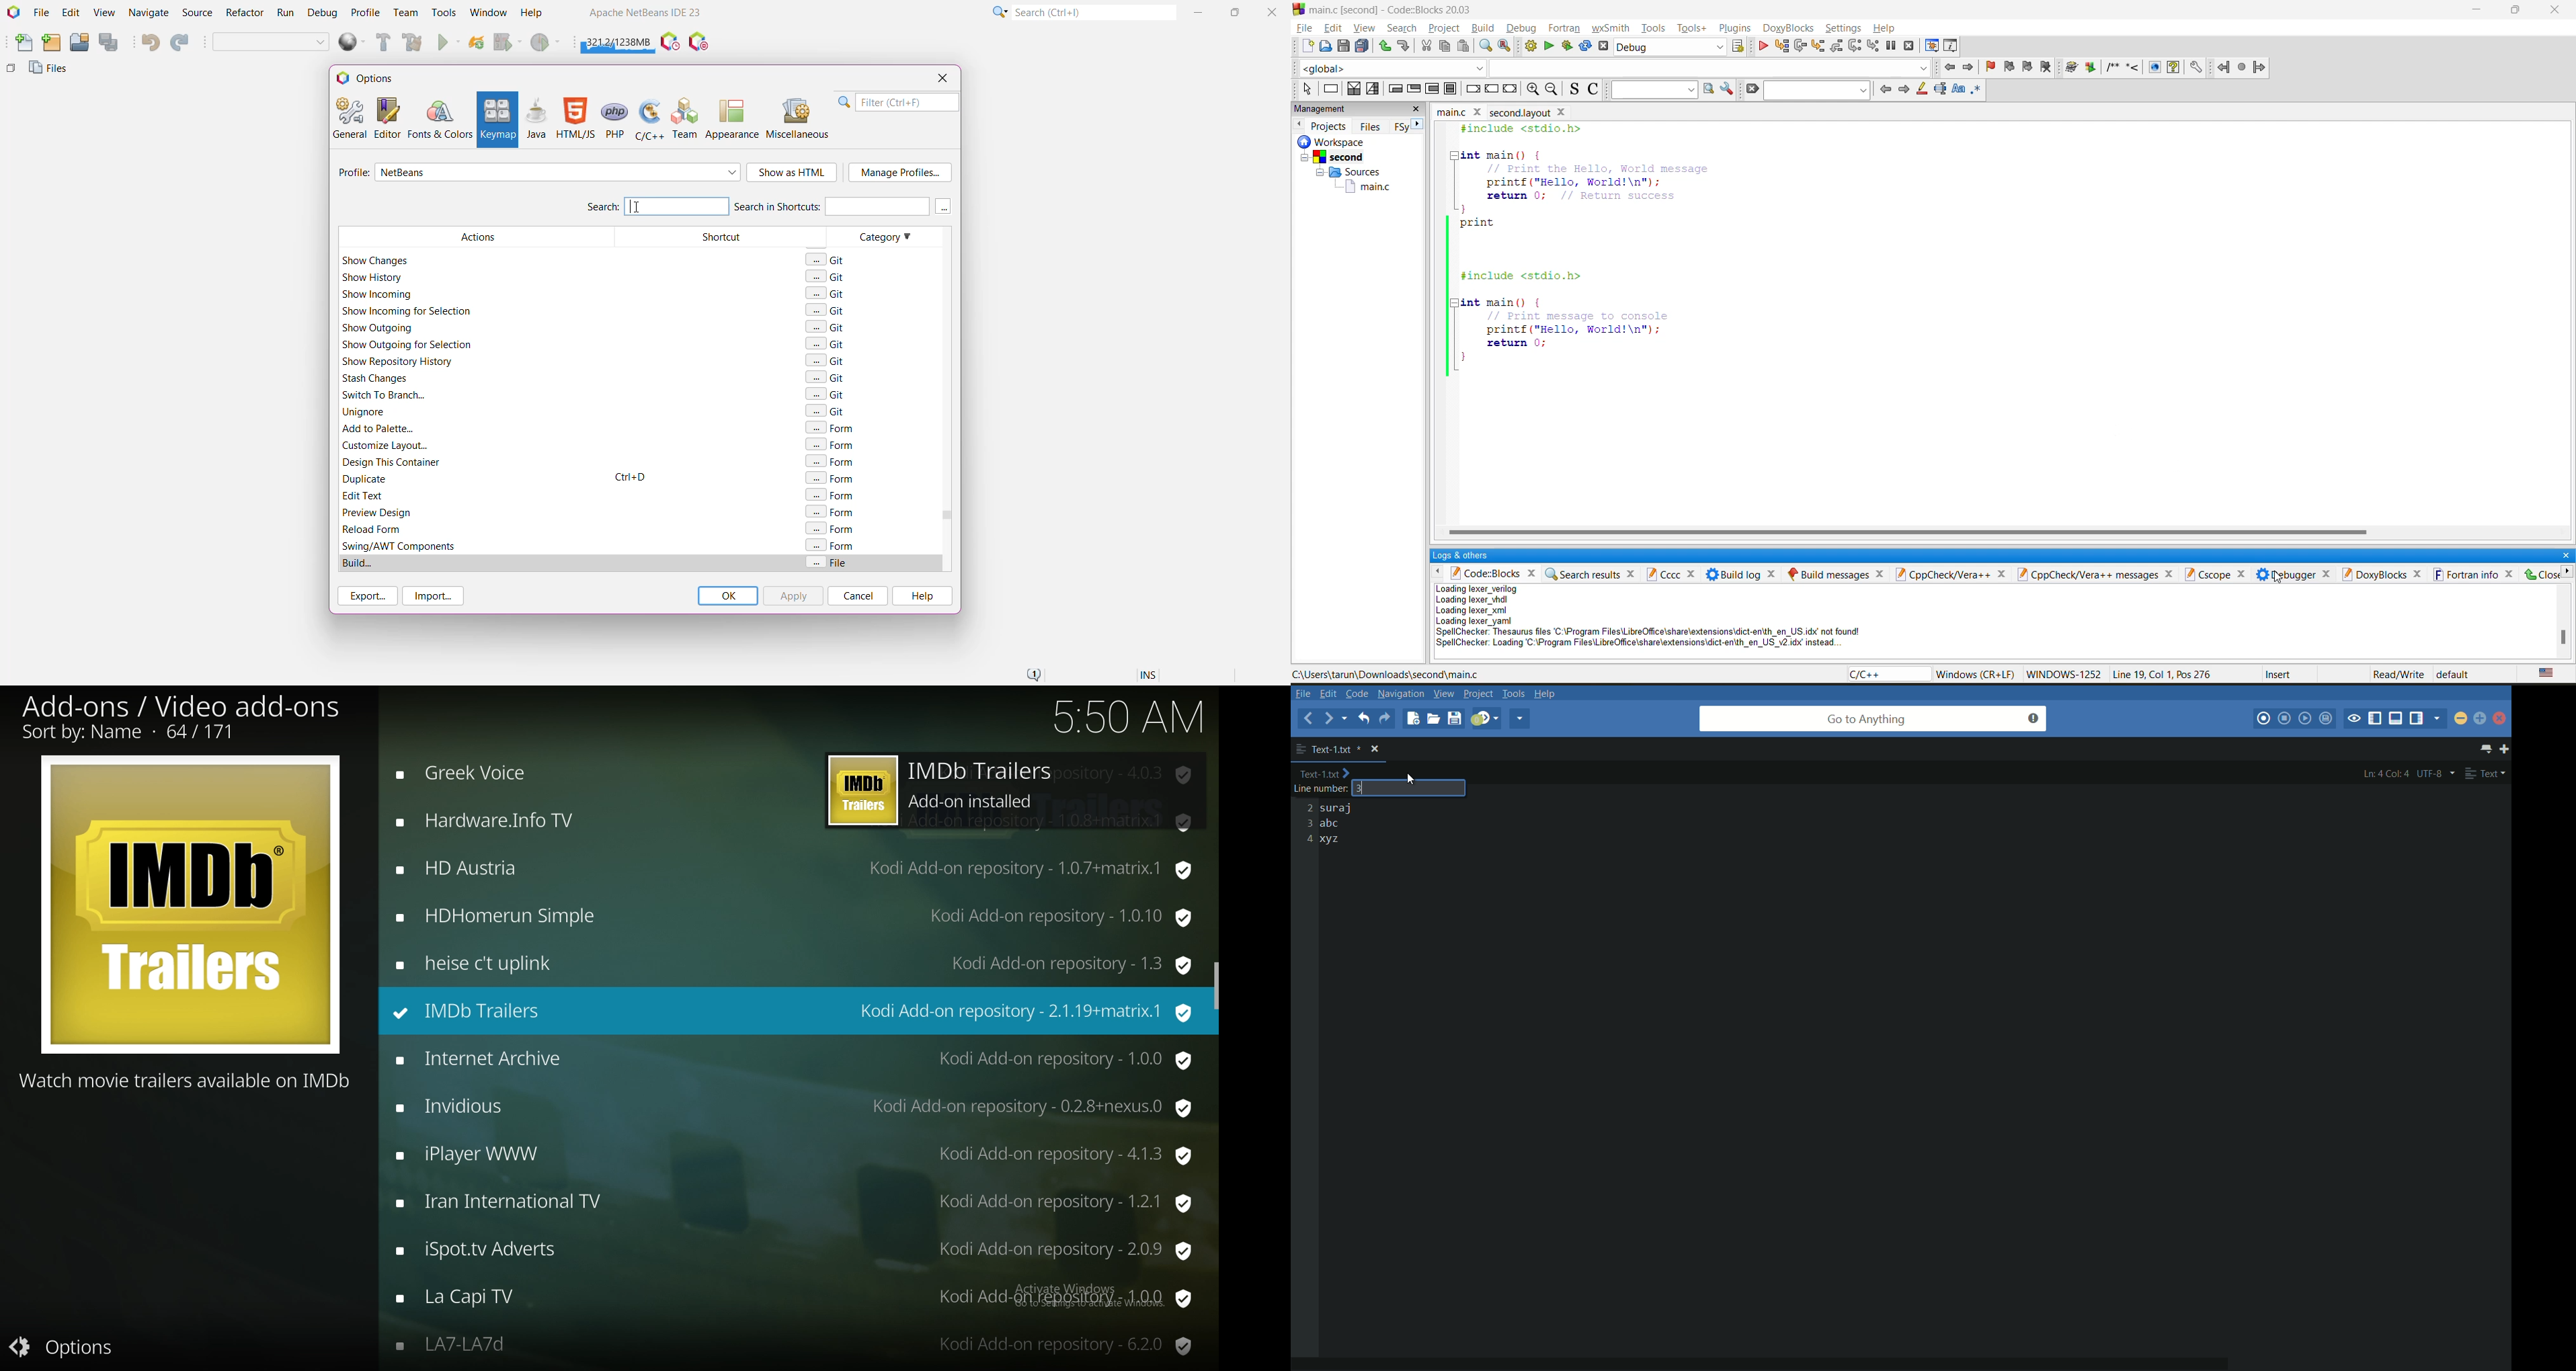  What do you see at coordinates (1653, 28) in the screenshot?
I see `tools` at bounding box center [1653, 28].